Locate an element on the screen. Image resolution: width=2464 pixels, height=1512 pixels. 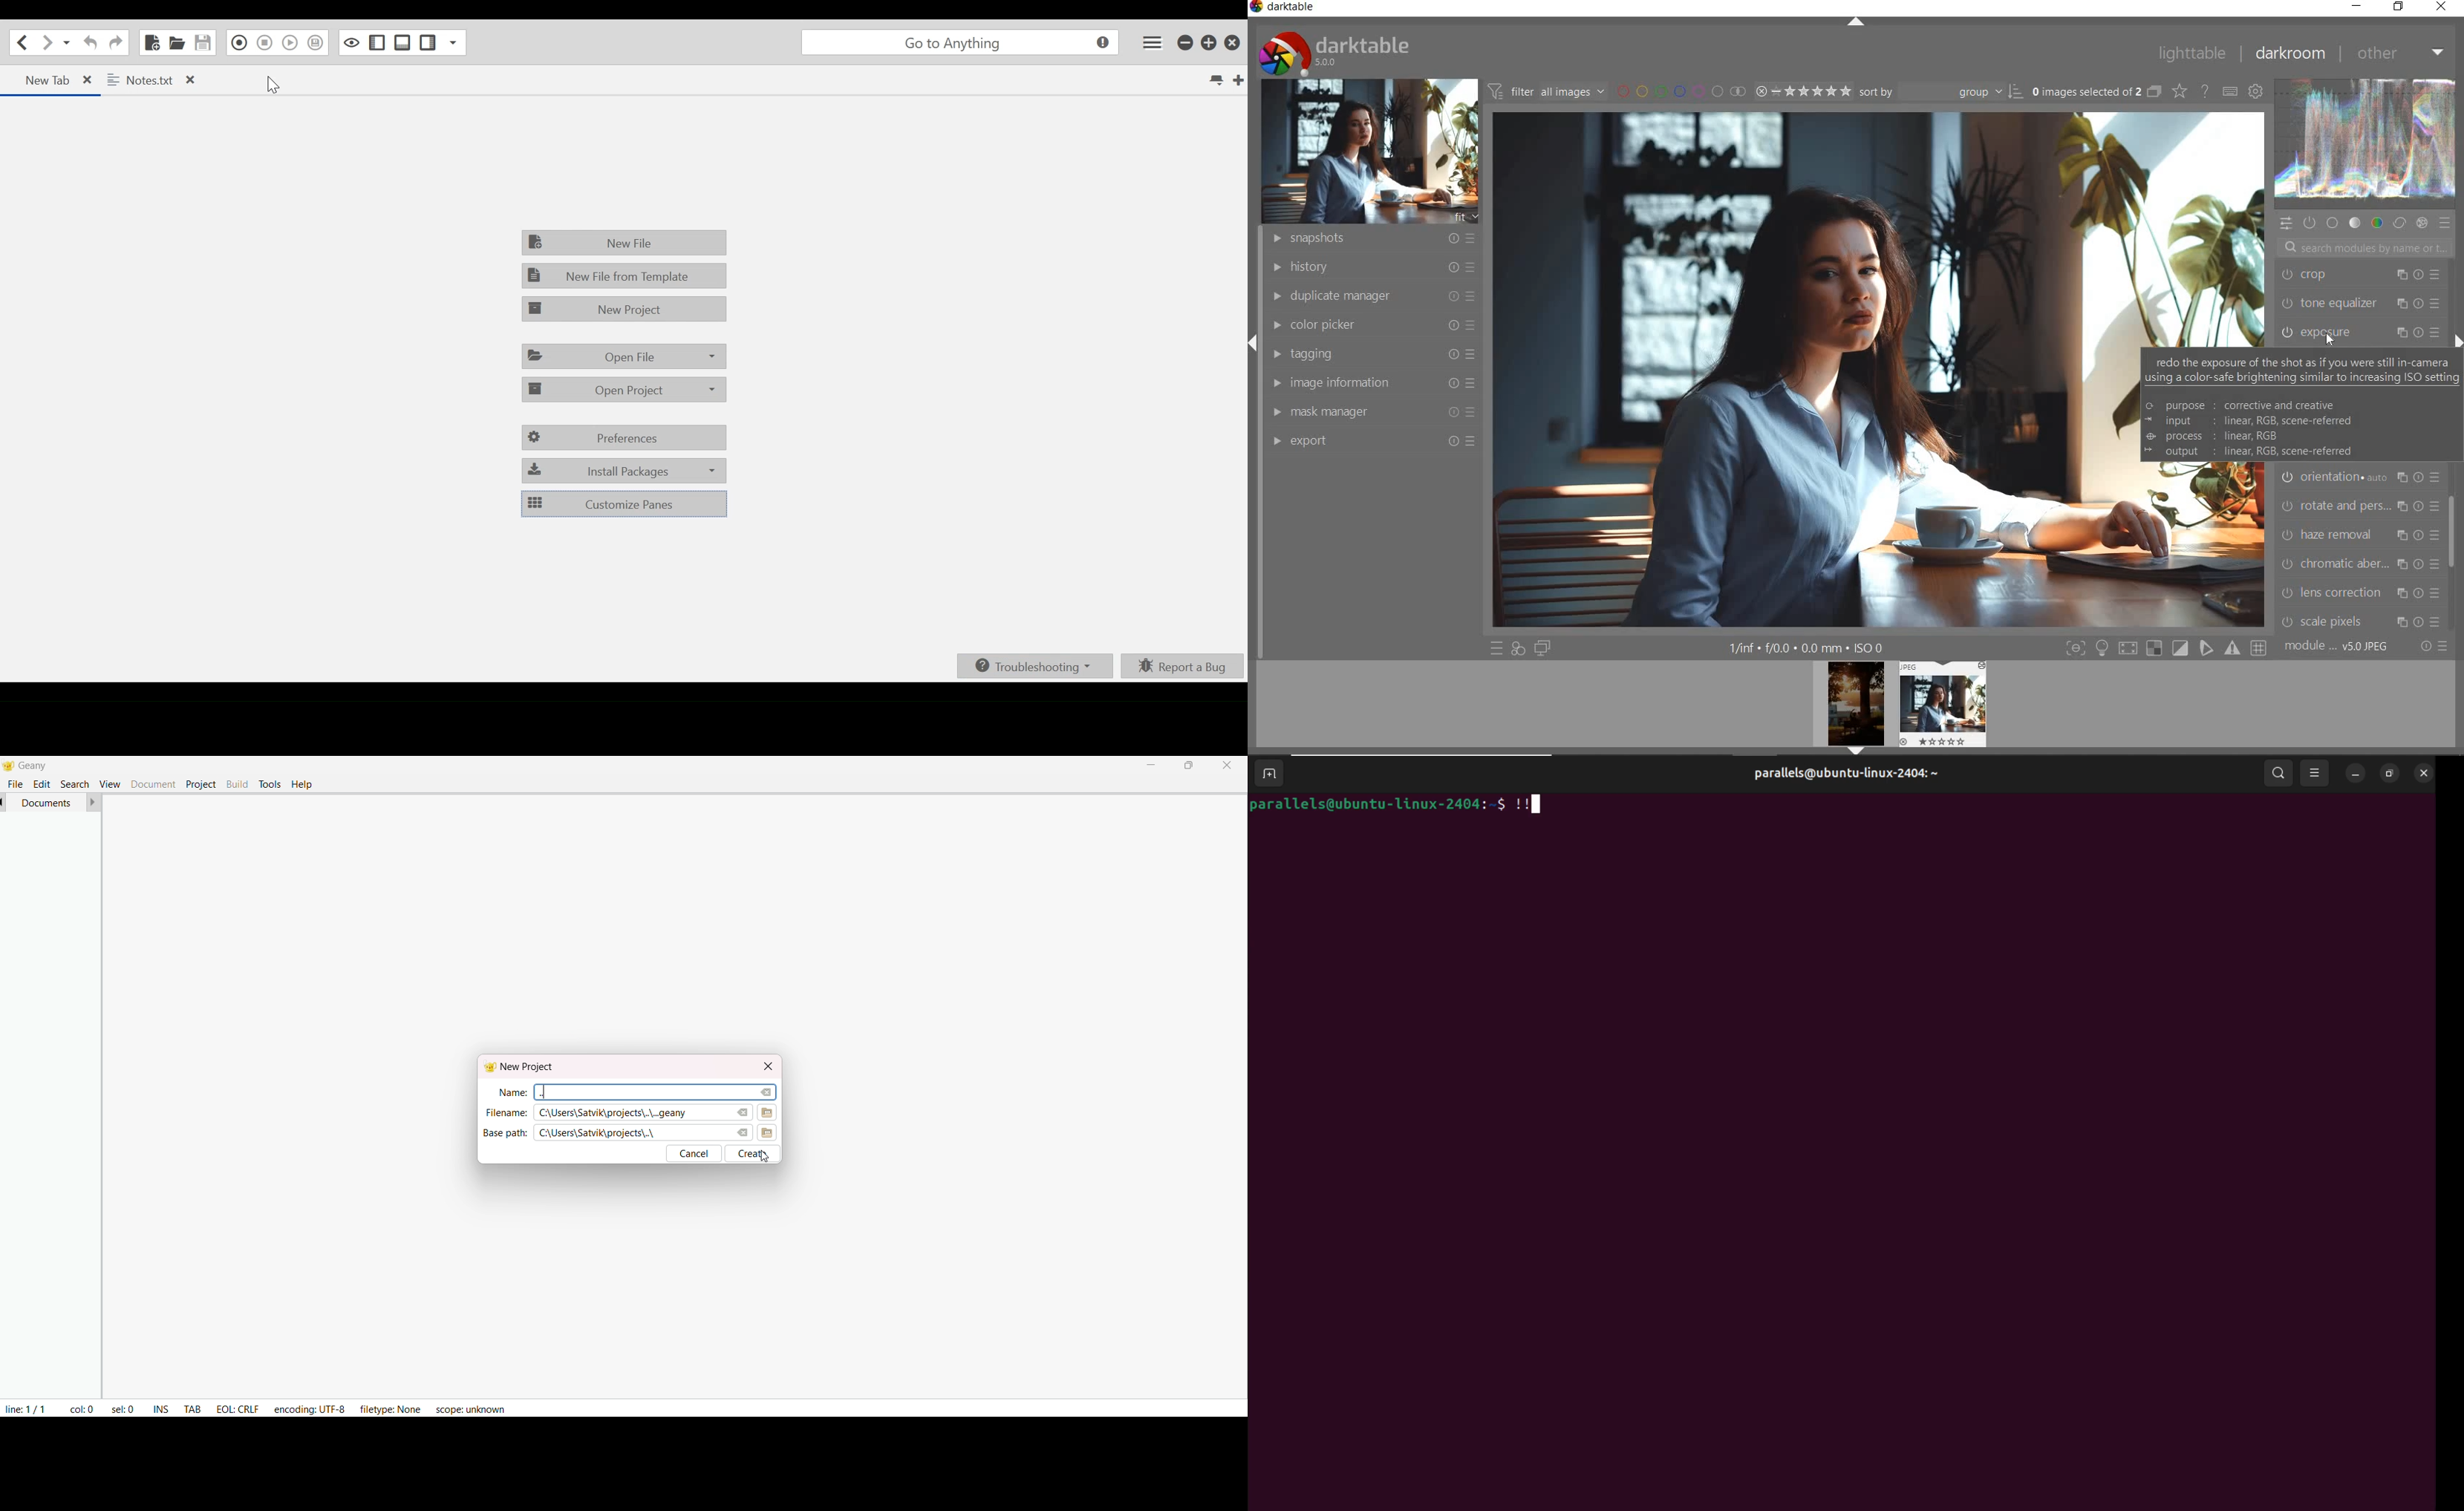
OTHER is located at coordinates (2401, 56).